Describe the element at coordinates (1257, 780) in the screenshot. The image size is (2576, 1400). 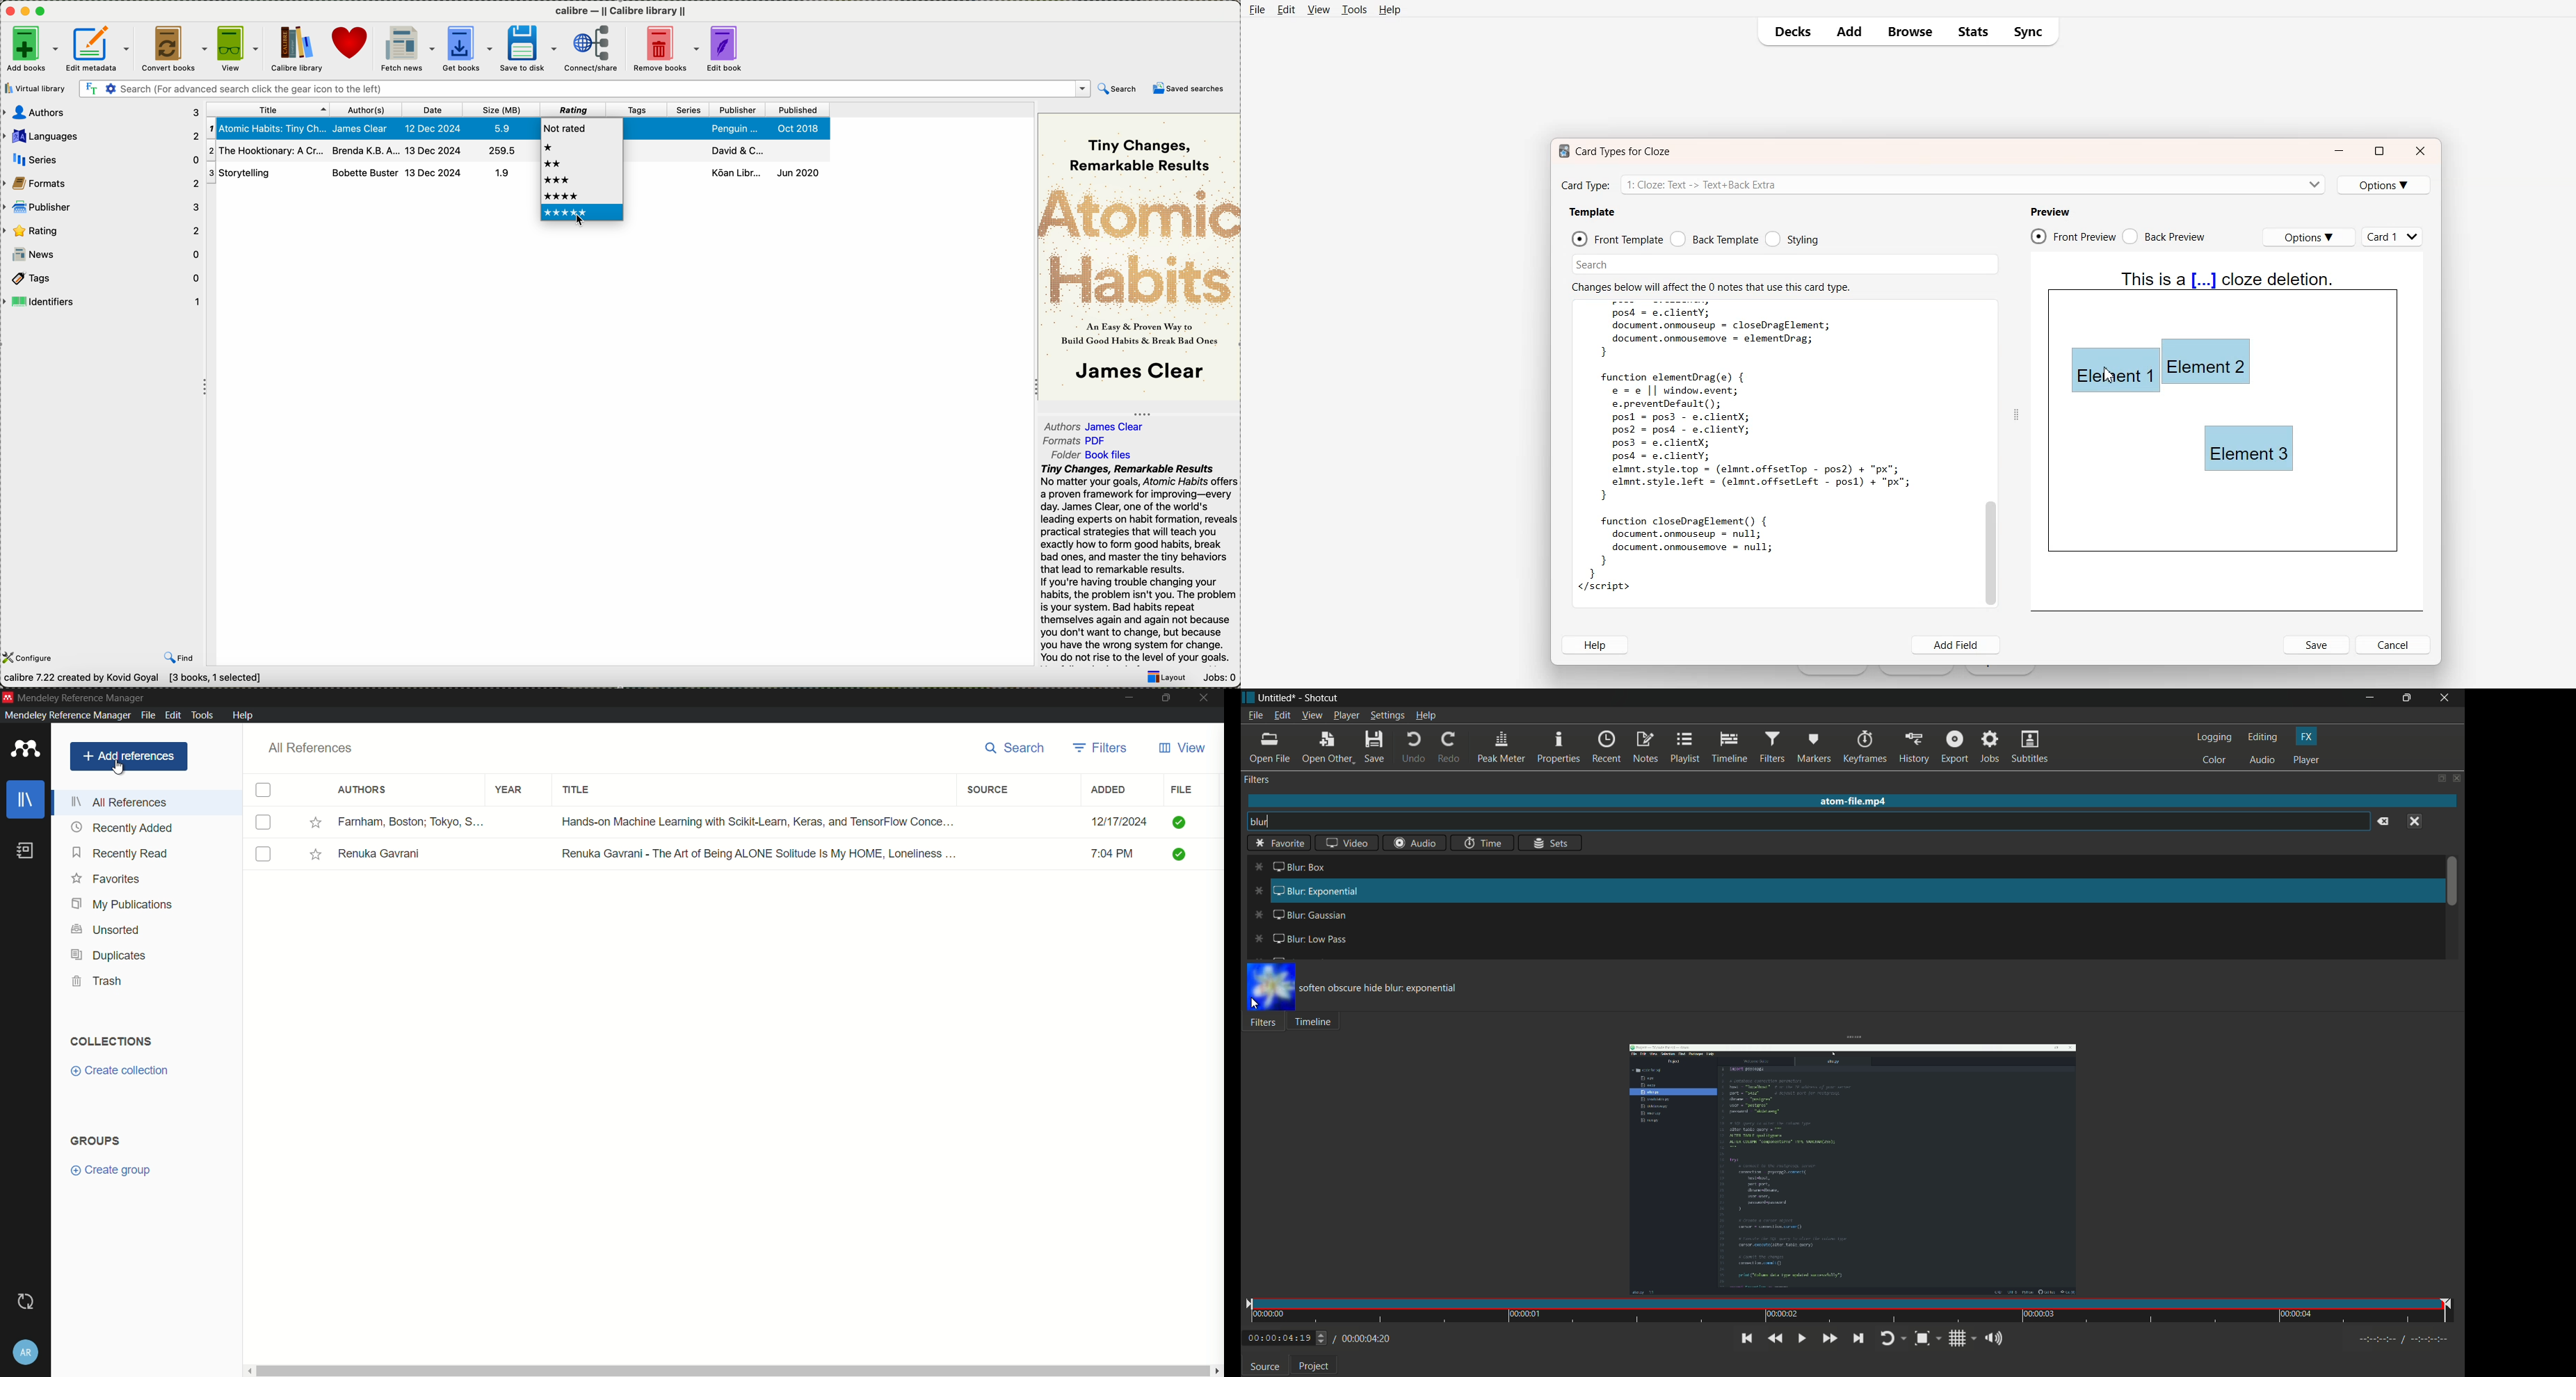
I see `filters` at that location.